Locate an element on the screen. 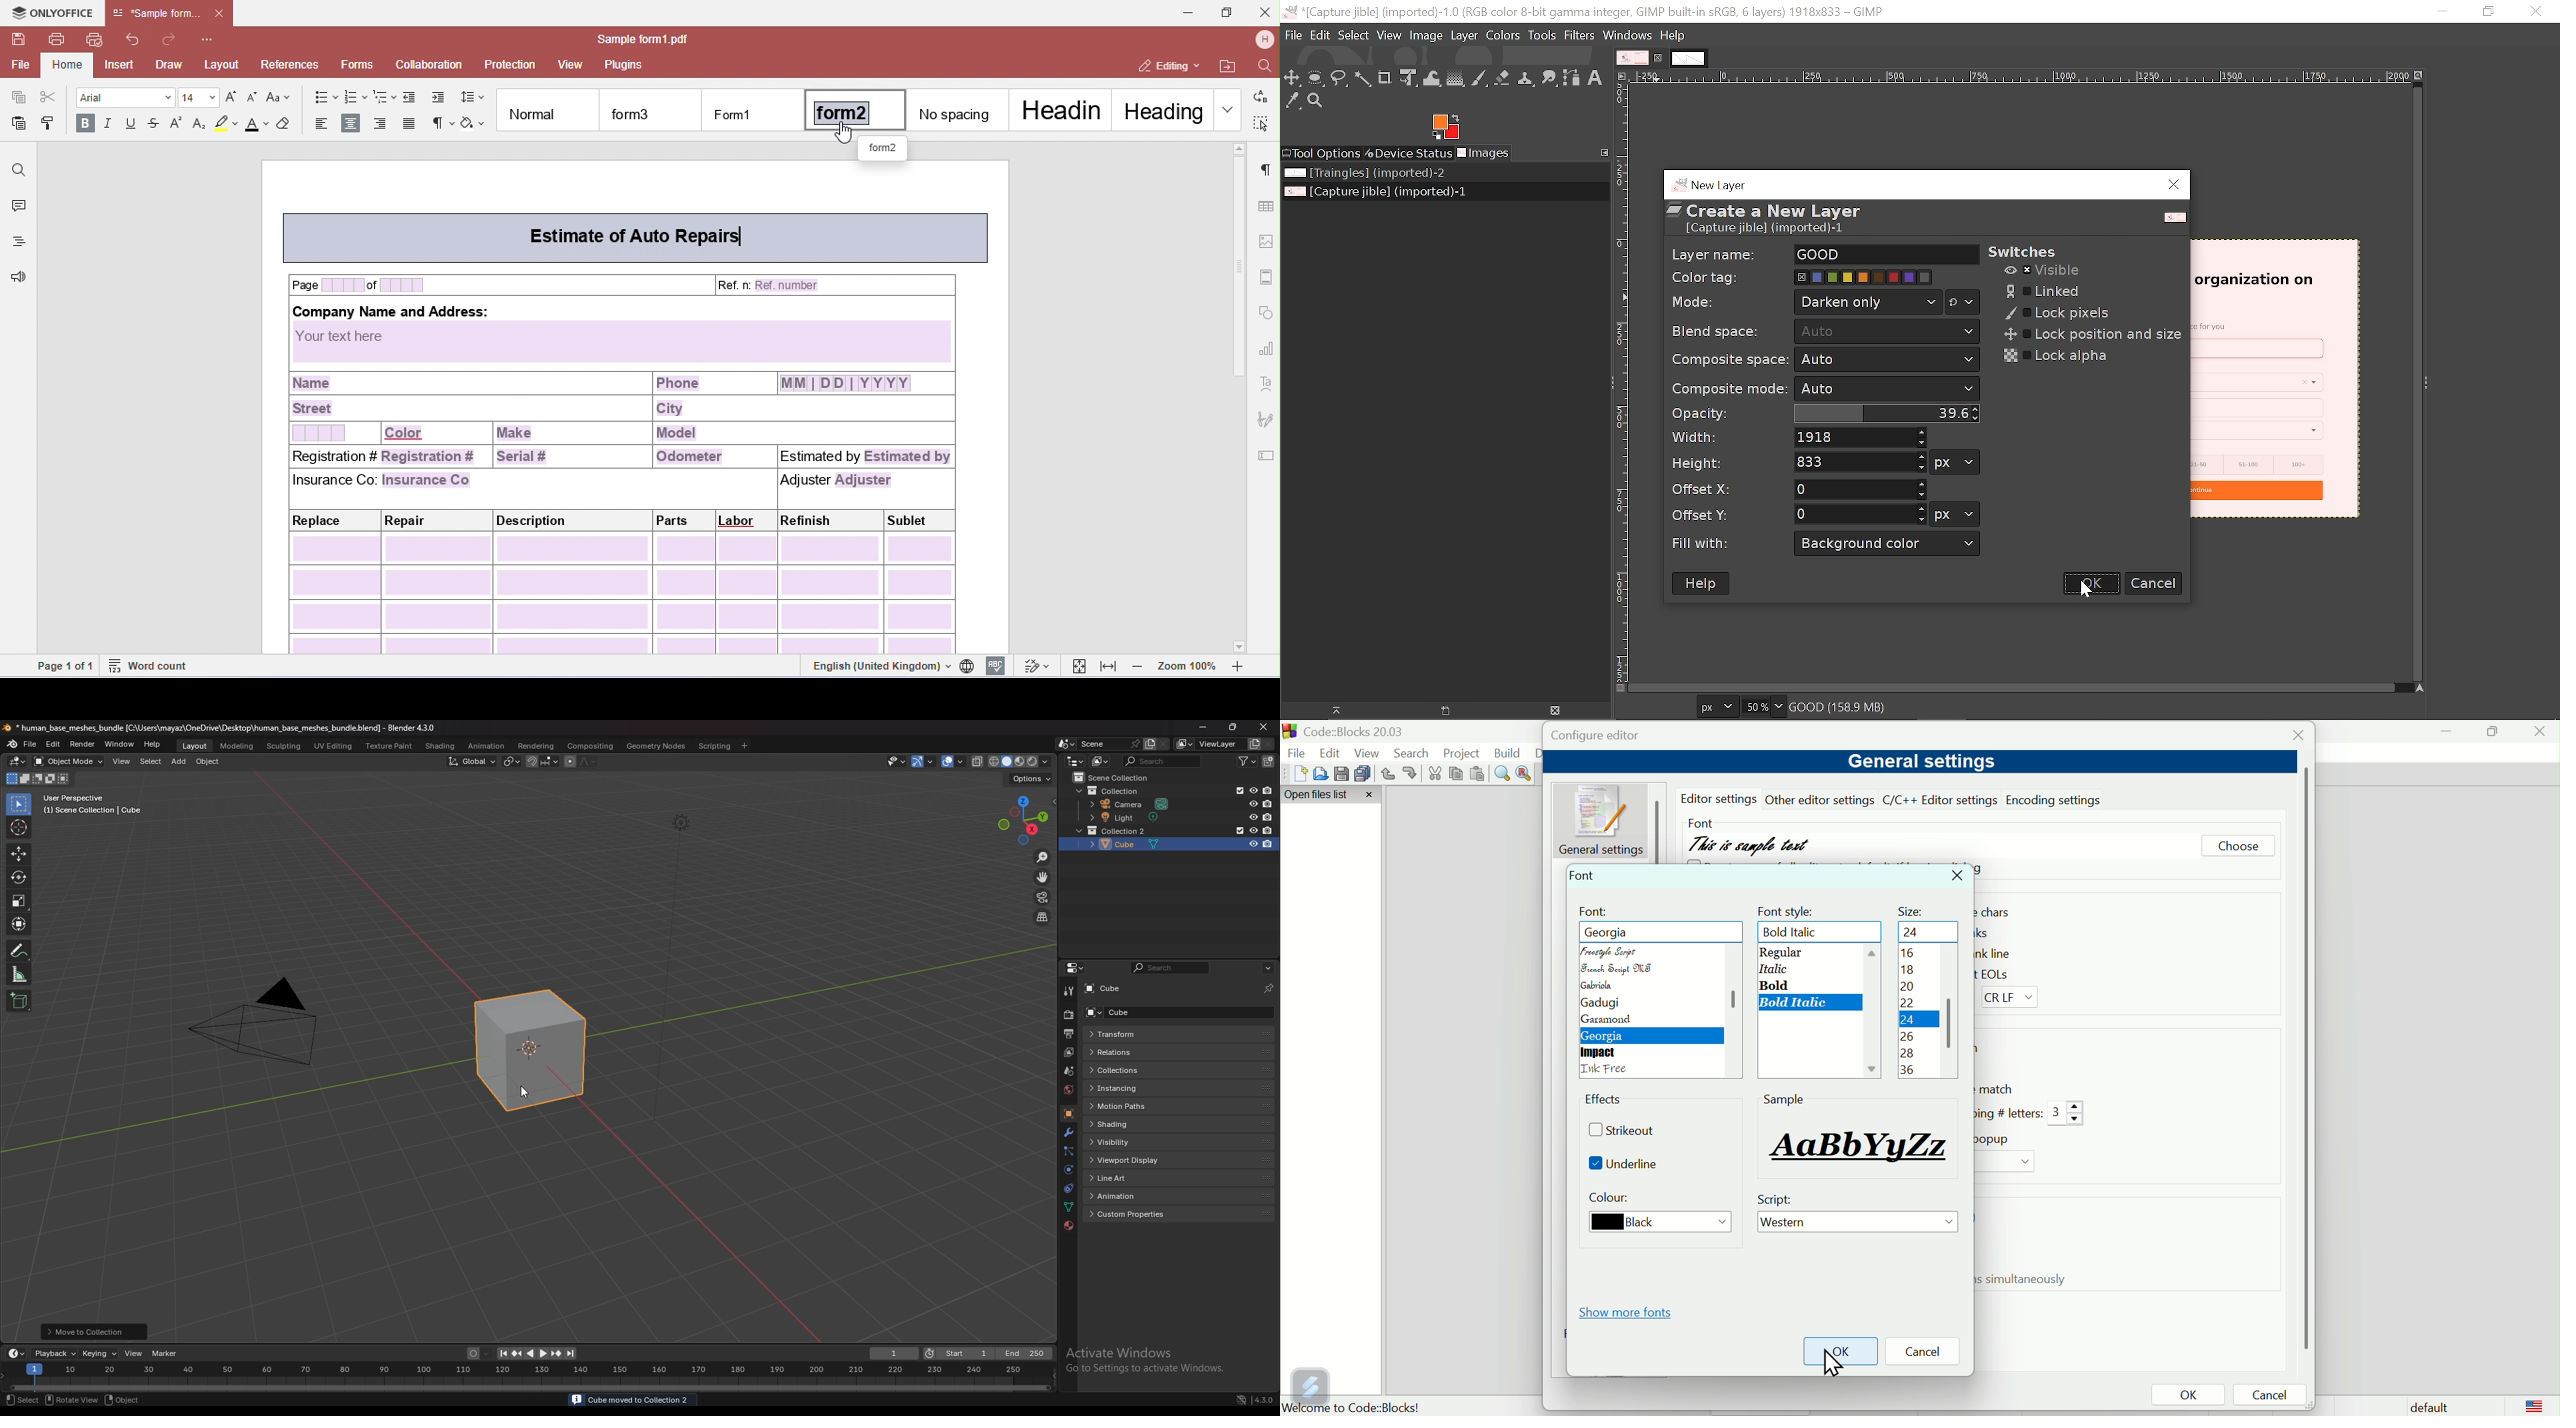 This screenshot has height=1428, width=2576. lighting is located at coordinates (681, 823).